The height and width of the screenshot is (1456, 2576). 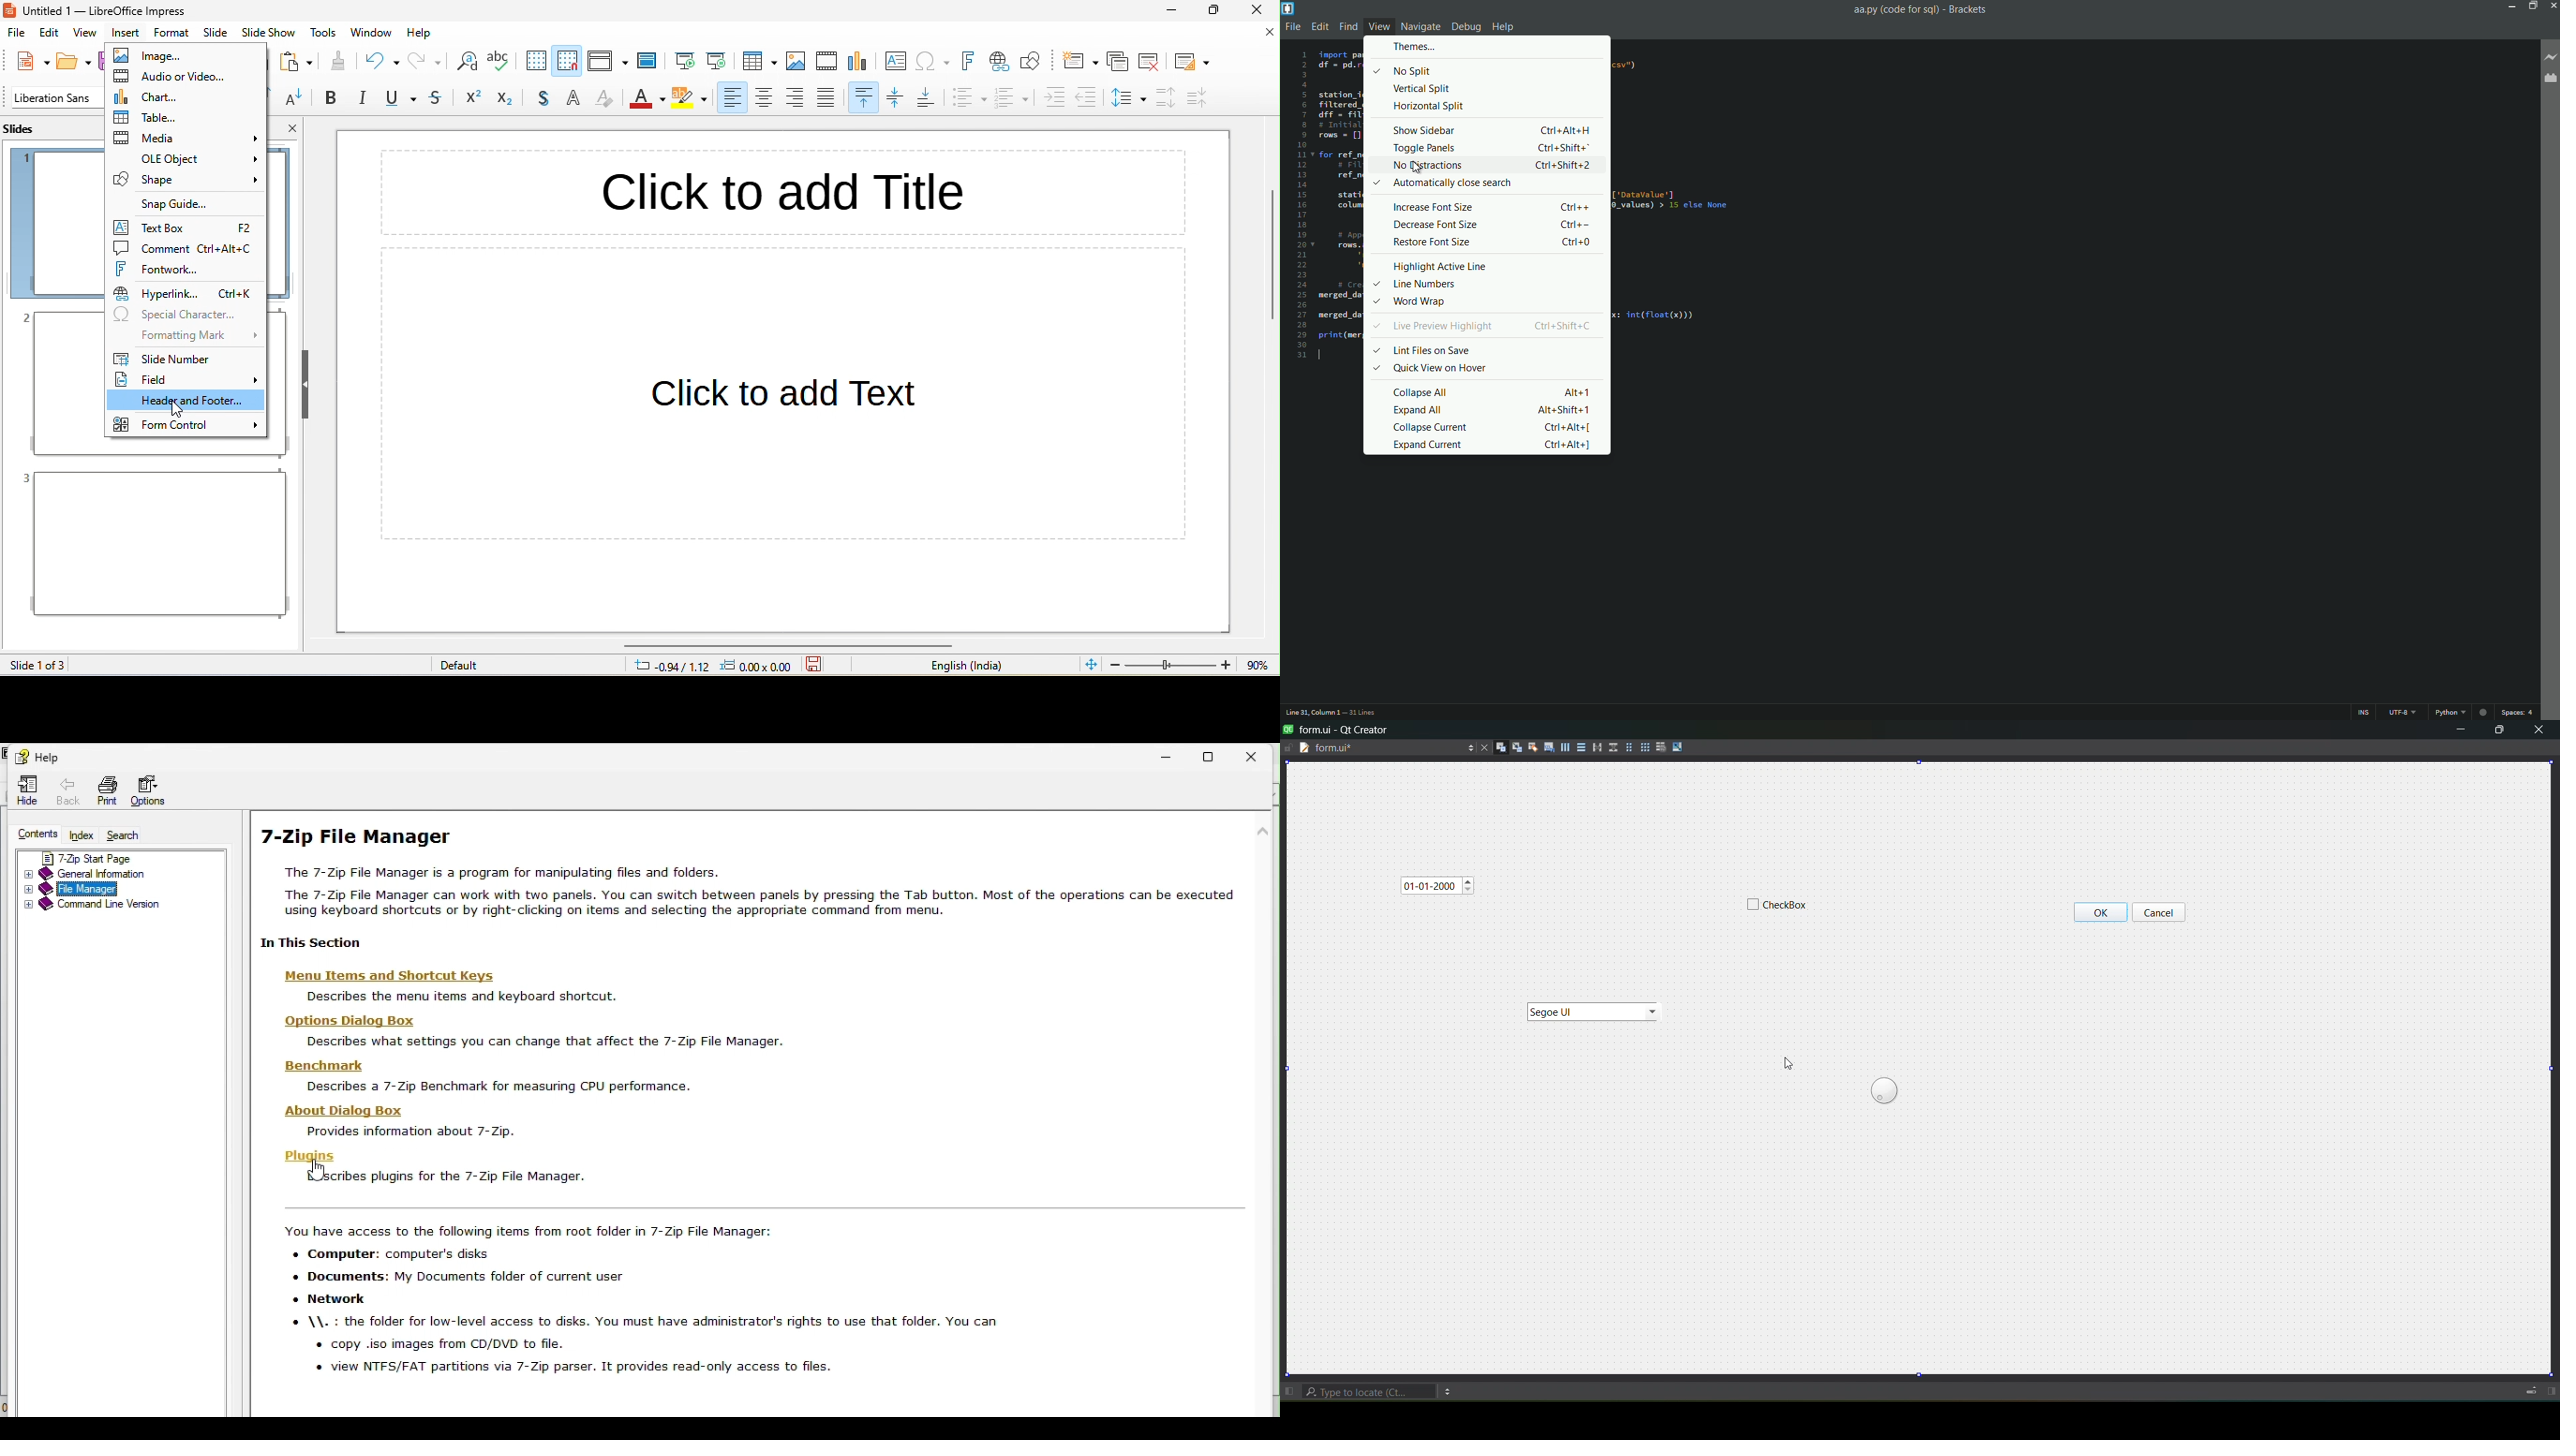 I want to click on text language, so click(x=975, y=666).